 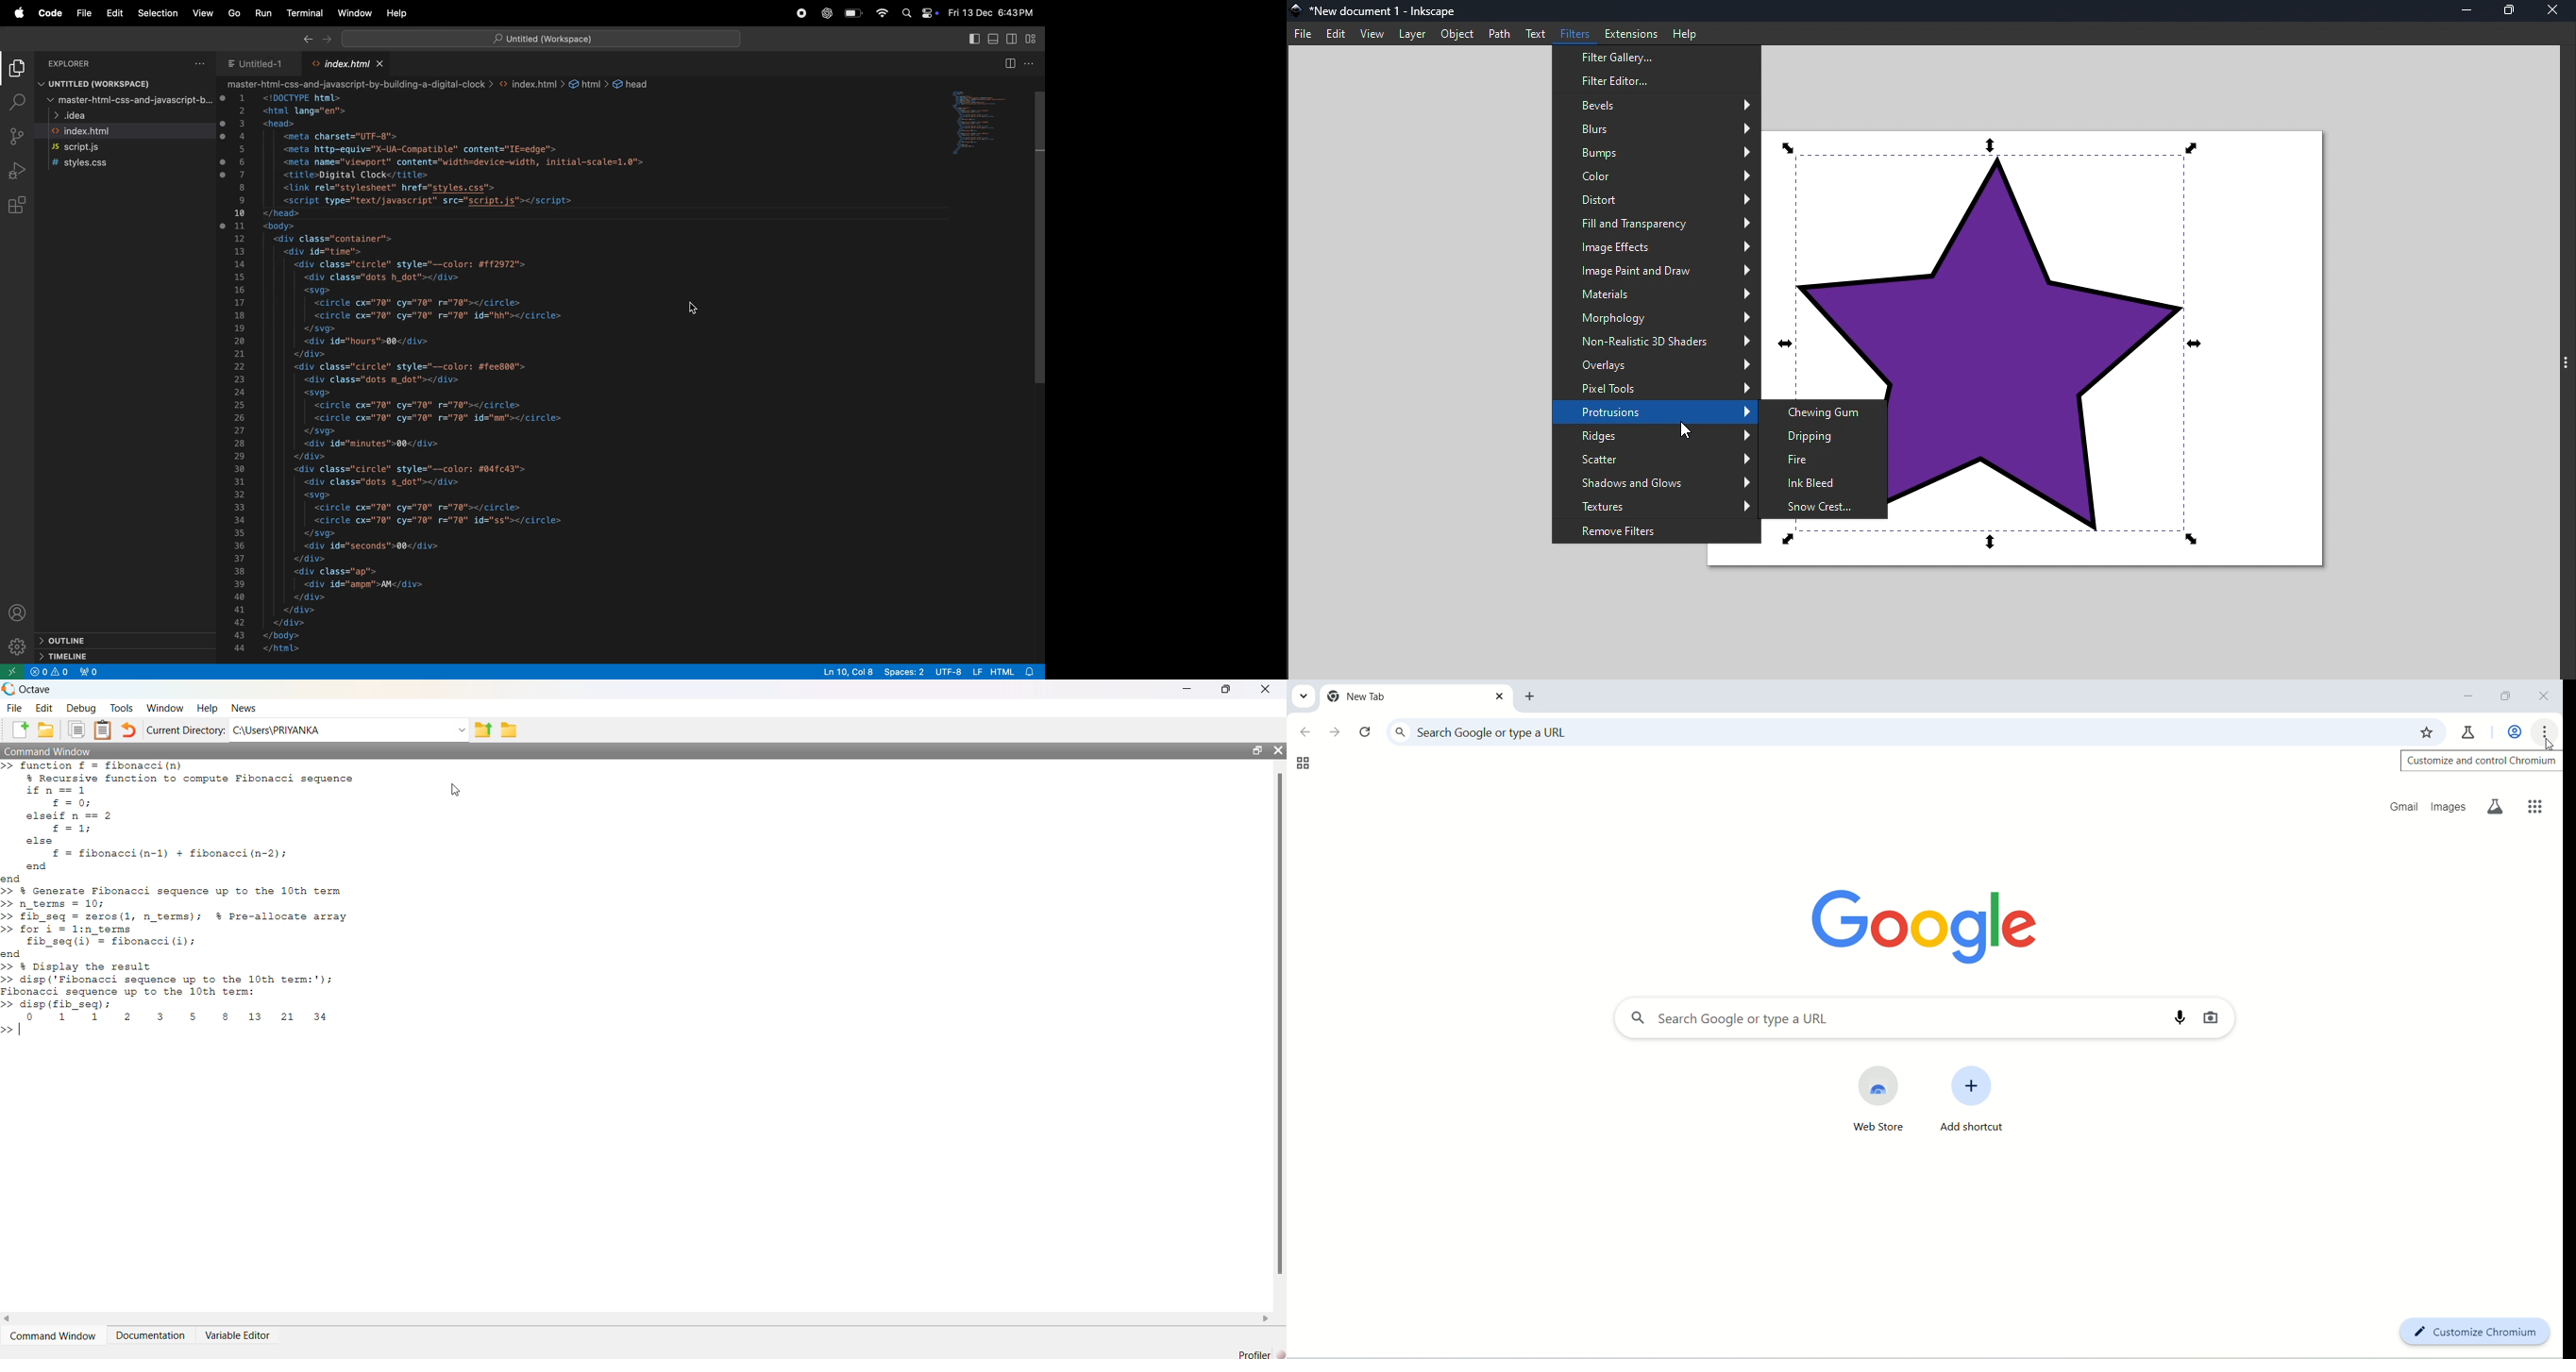 I want to click on run and debug, so click(x=17, y=172).